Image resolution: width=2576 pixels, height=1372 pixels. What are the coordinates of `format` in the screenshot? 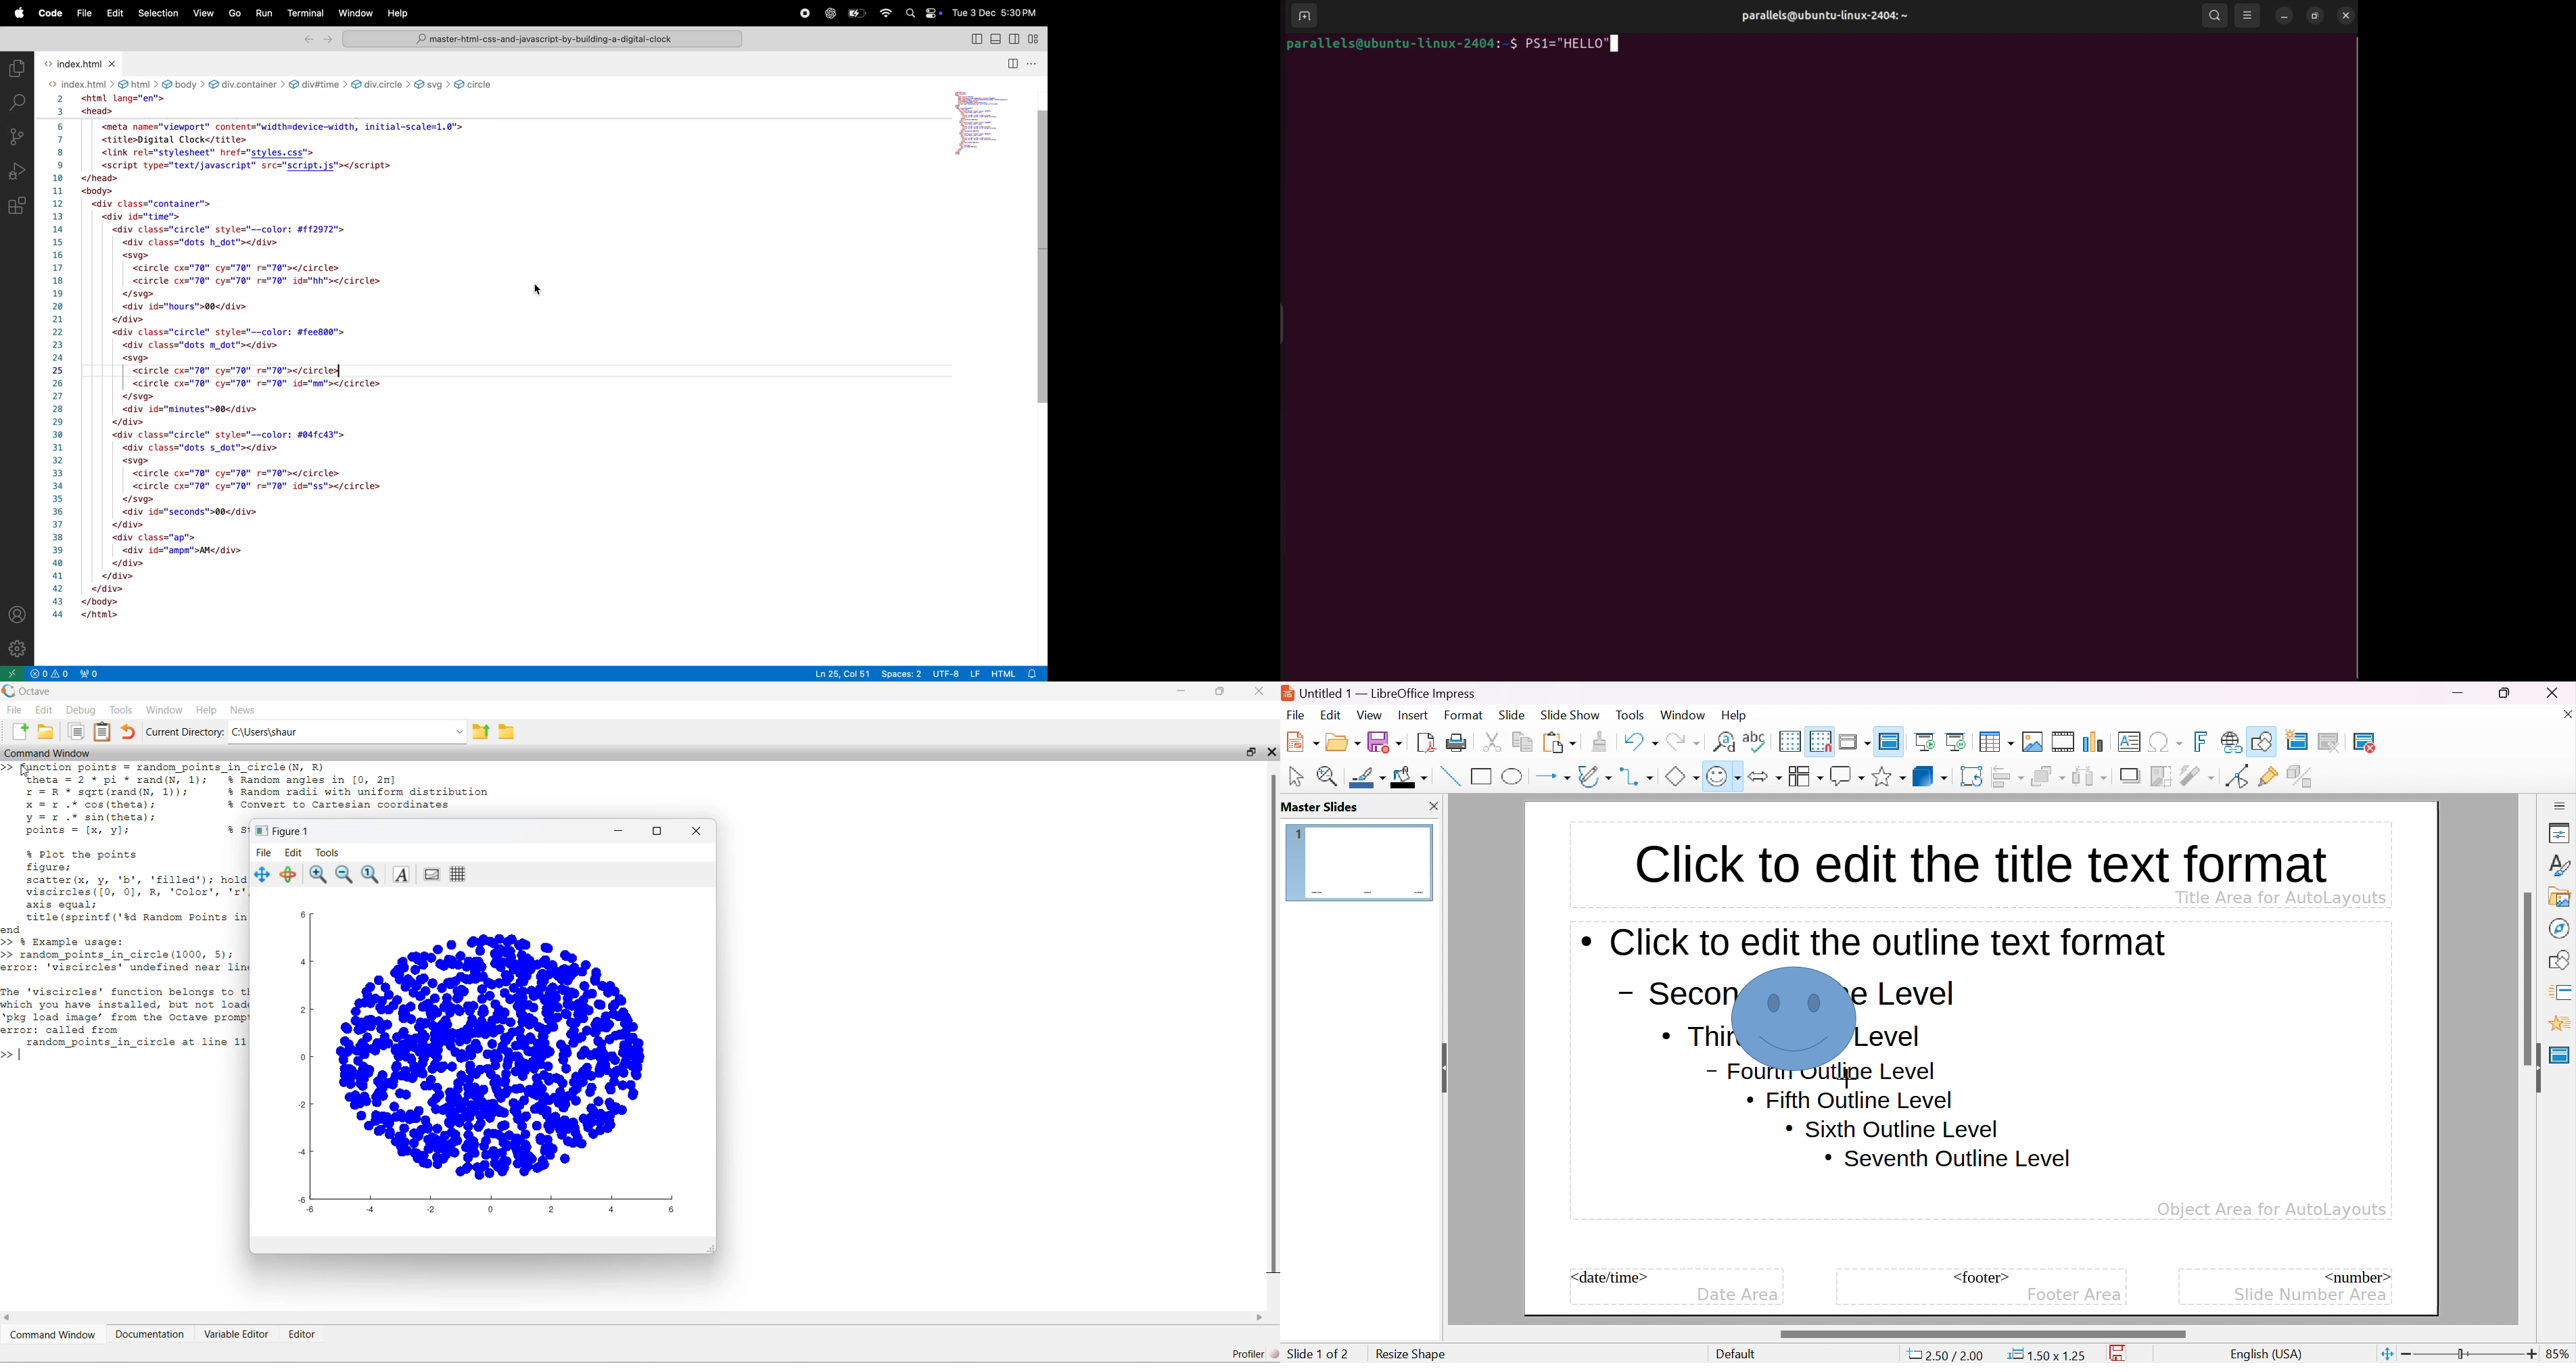 It's located at (1464, 715).